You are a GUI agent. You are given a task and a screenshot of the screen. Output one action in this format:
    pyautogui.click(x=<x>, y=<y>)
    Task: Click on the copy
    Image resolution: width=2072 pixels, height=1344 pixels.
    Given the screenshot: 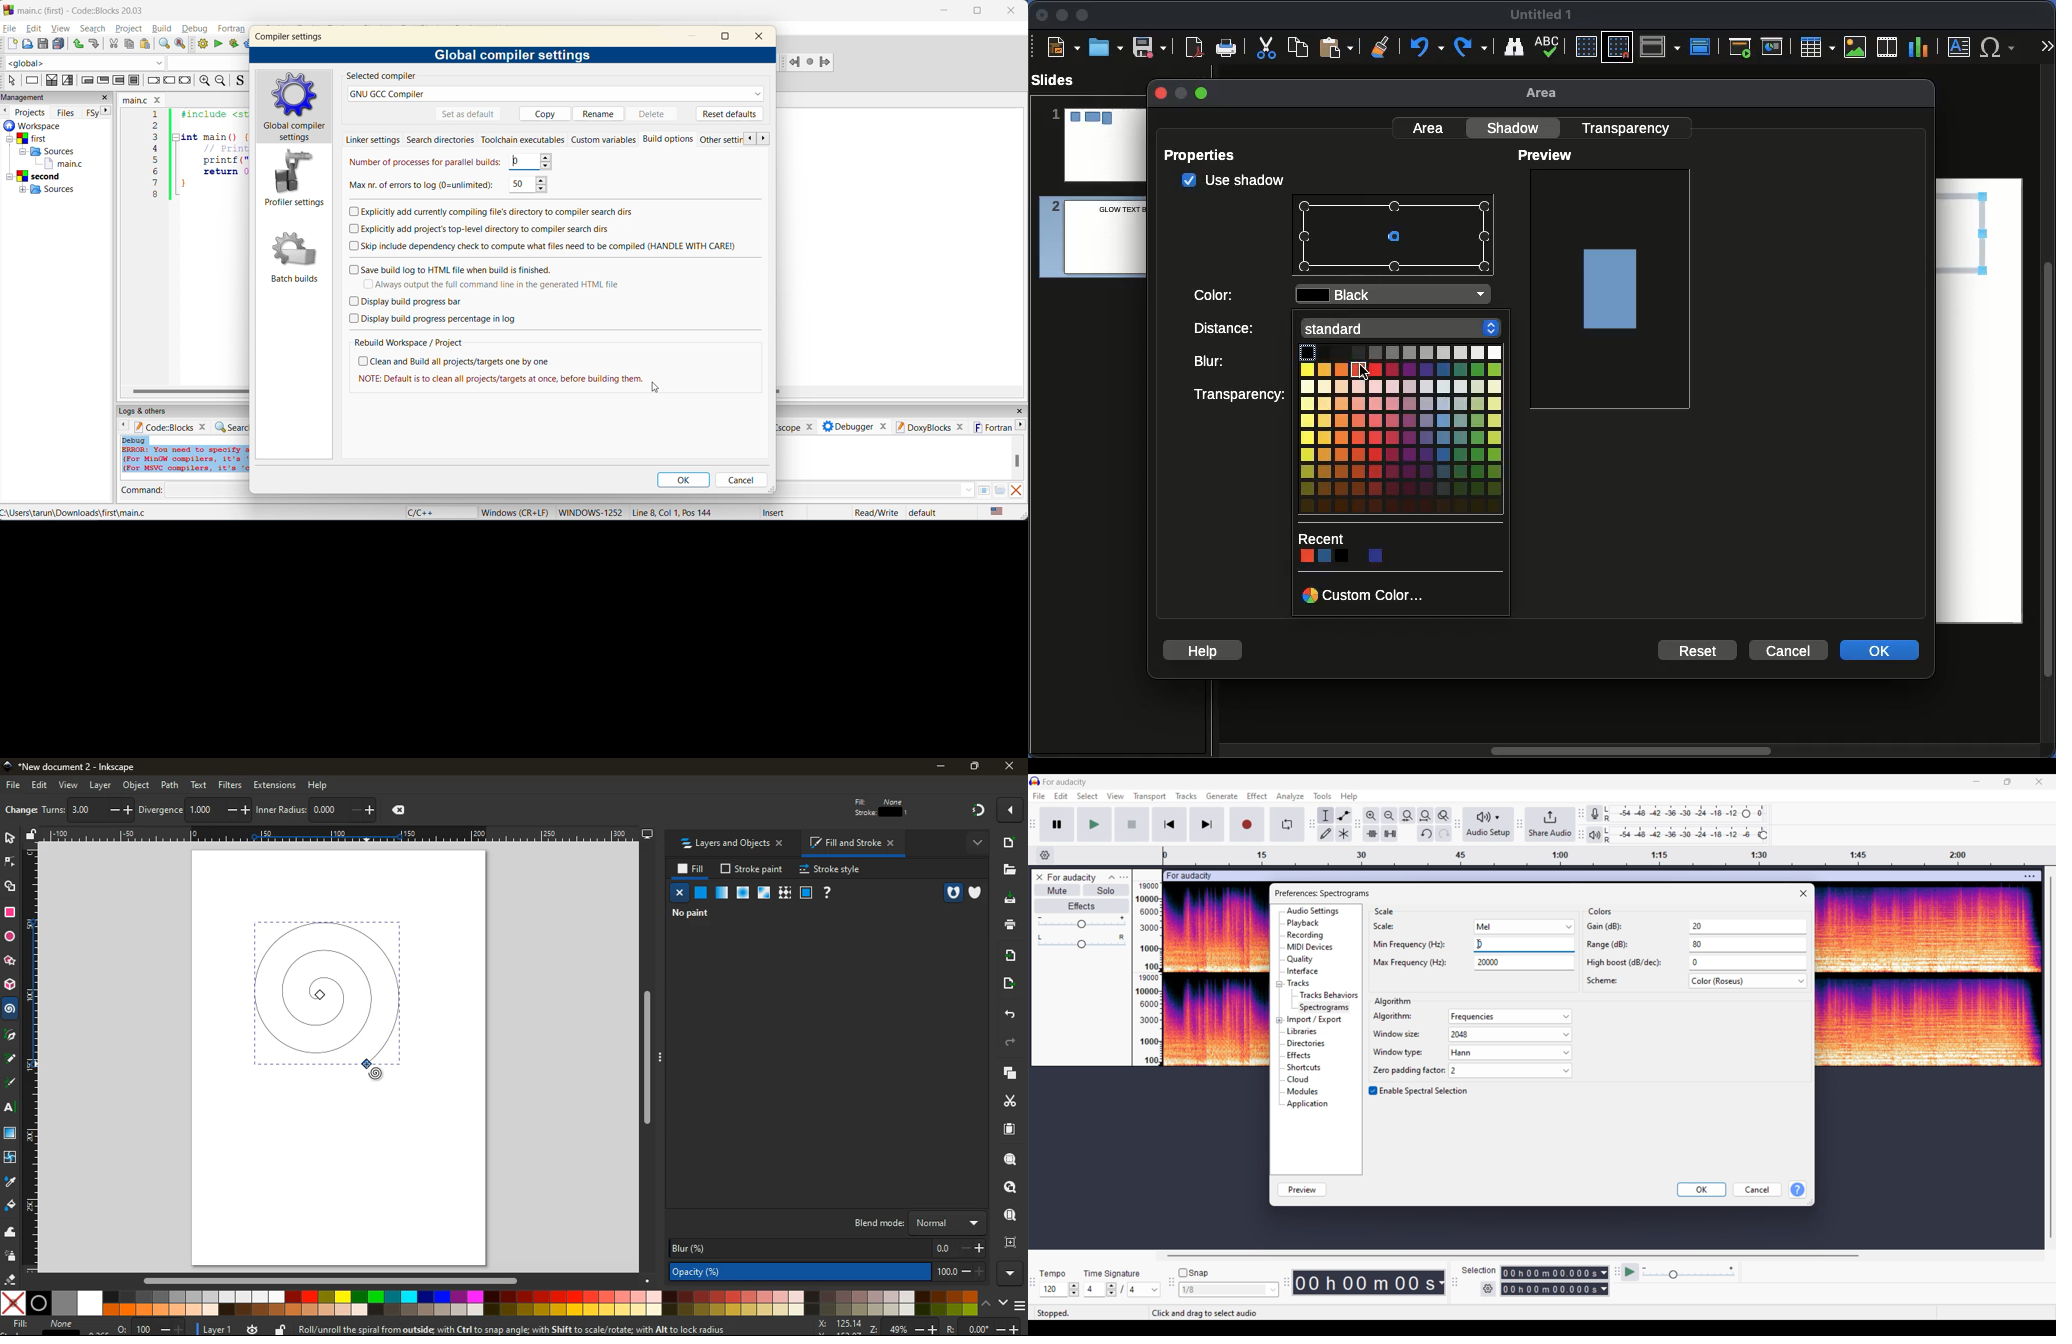 What is the action you would take?
    pyautogui.click(x=541, y=113)
    